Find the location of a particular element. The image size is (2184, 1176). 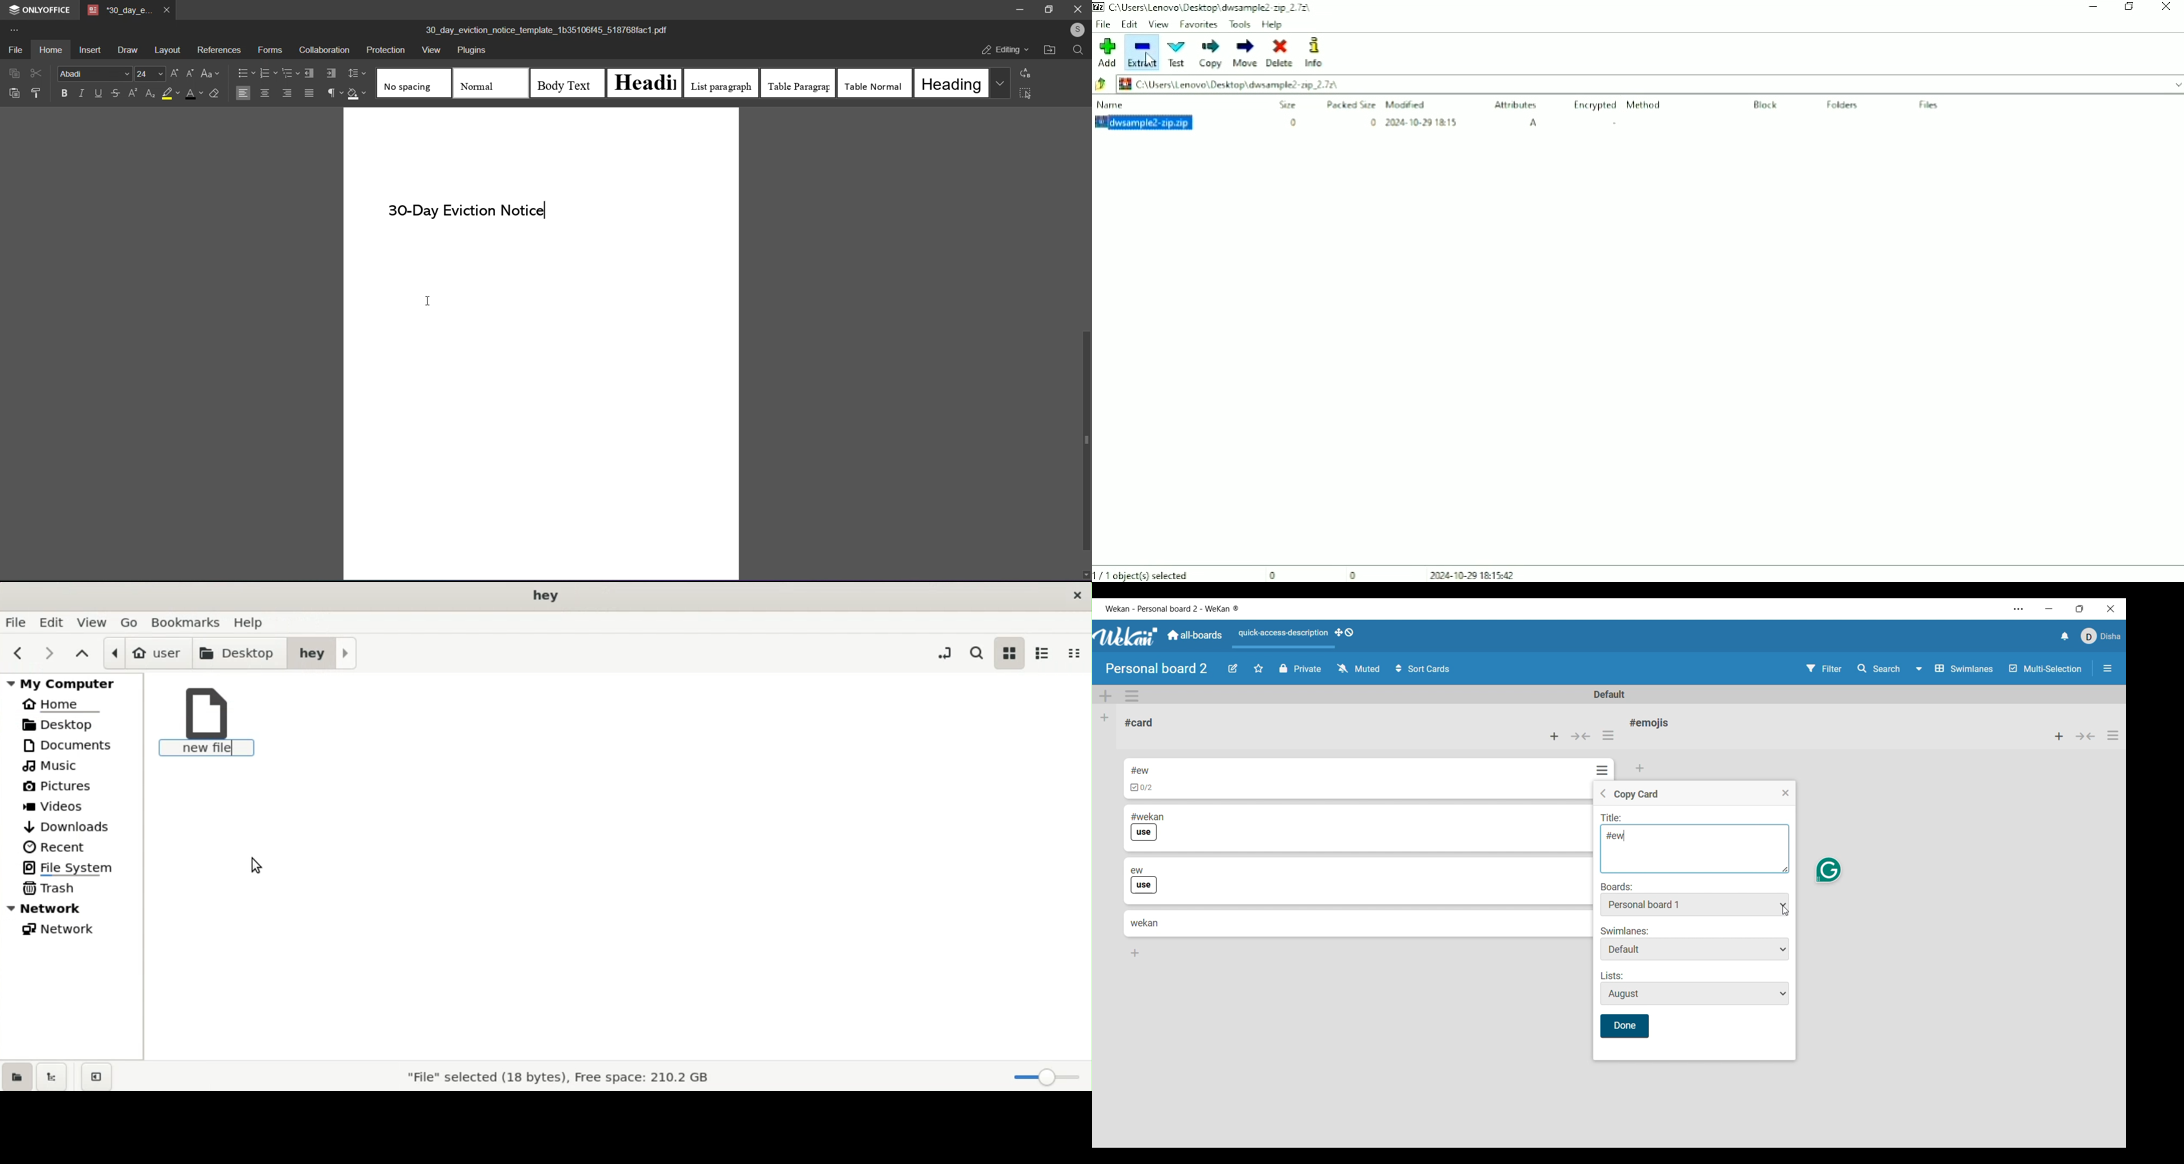

List actions is located at coordinates (1608, 735).